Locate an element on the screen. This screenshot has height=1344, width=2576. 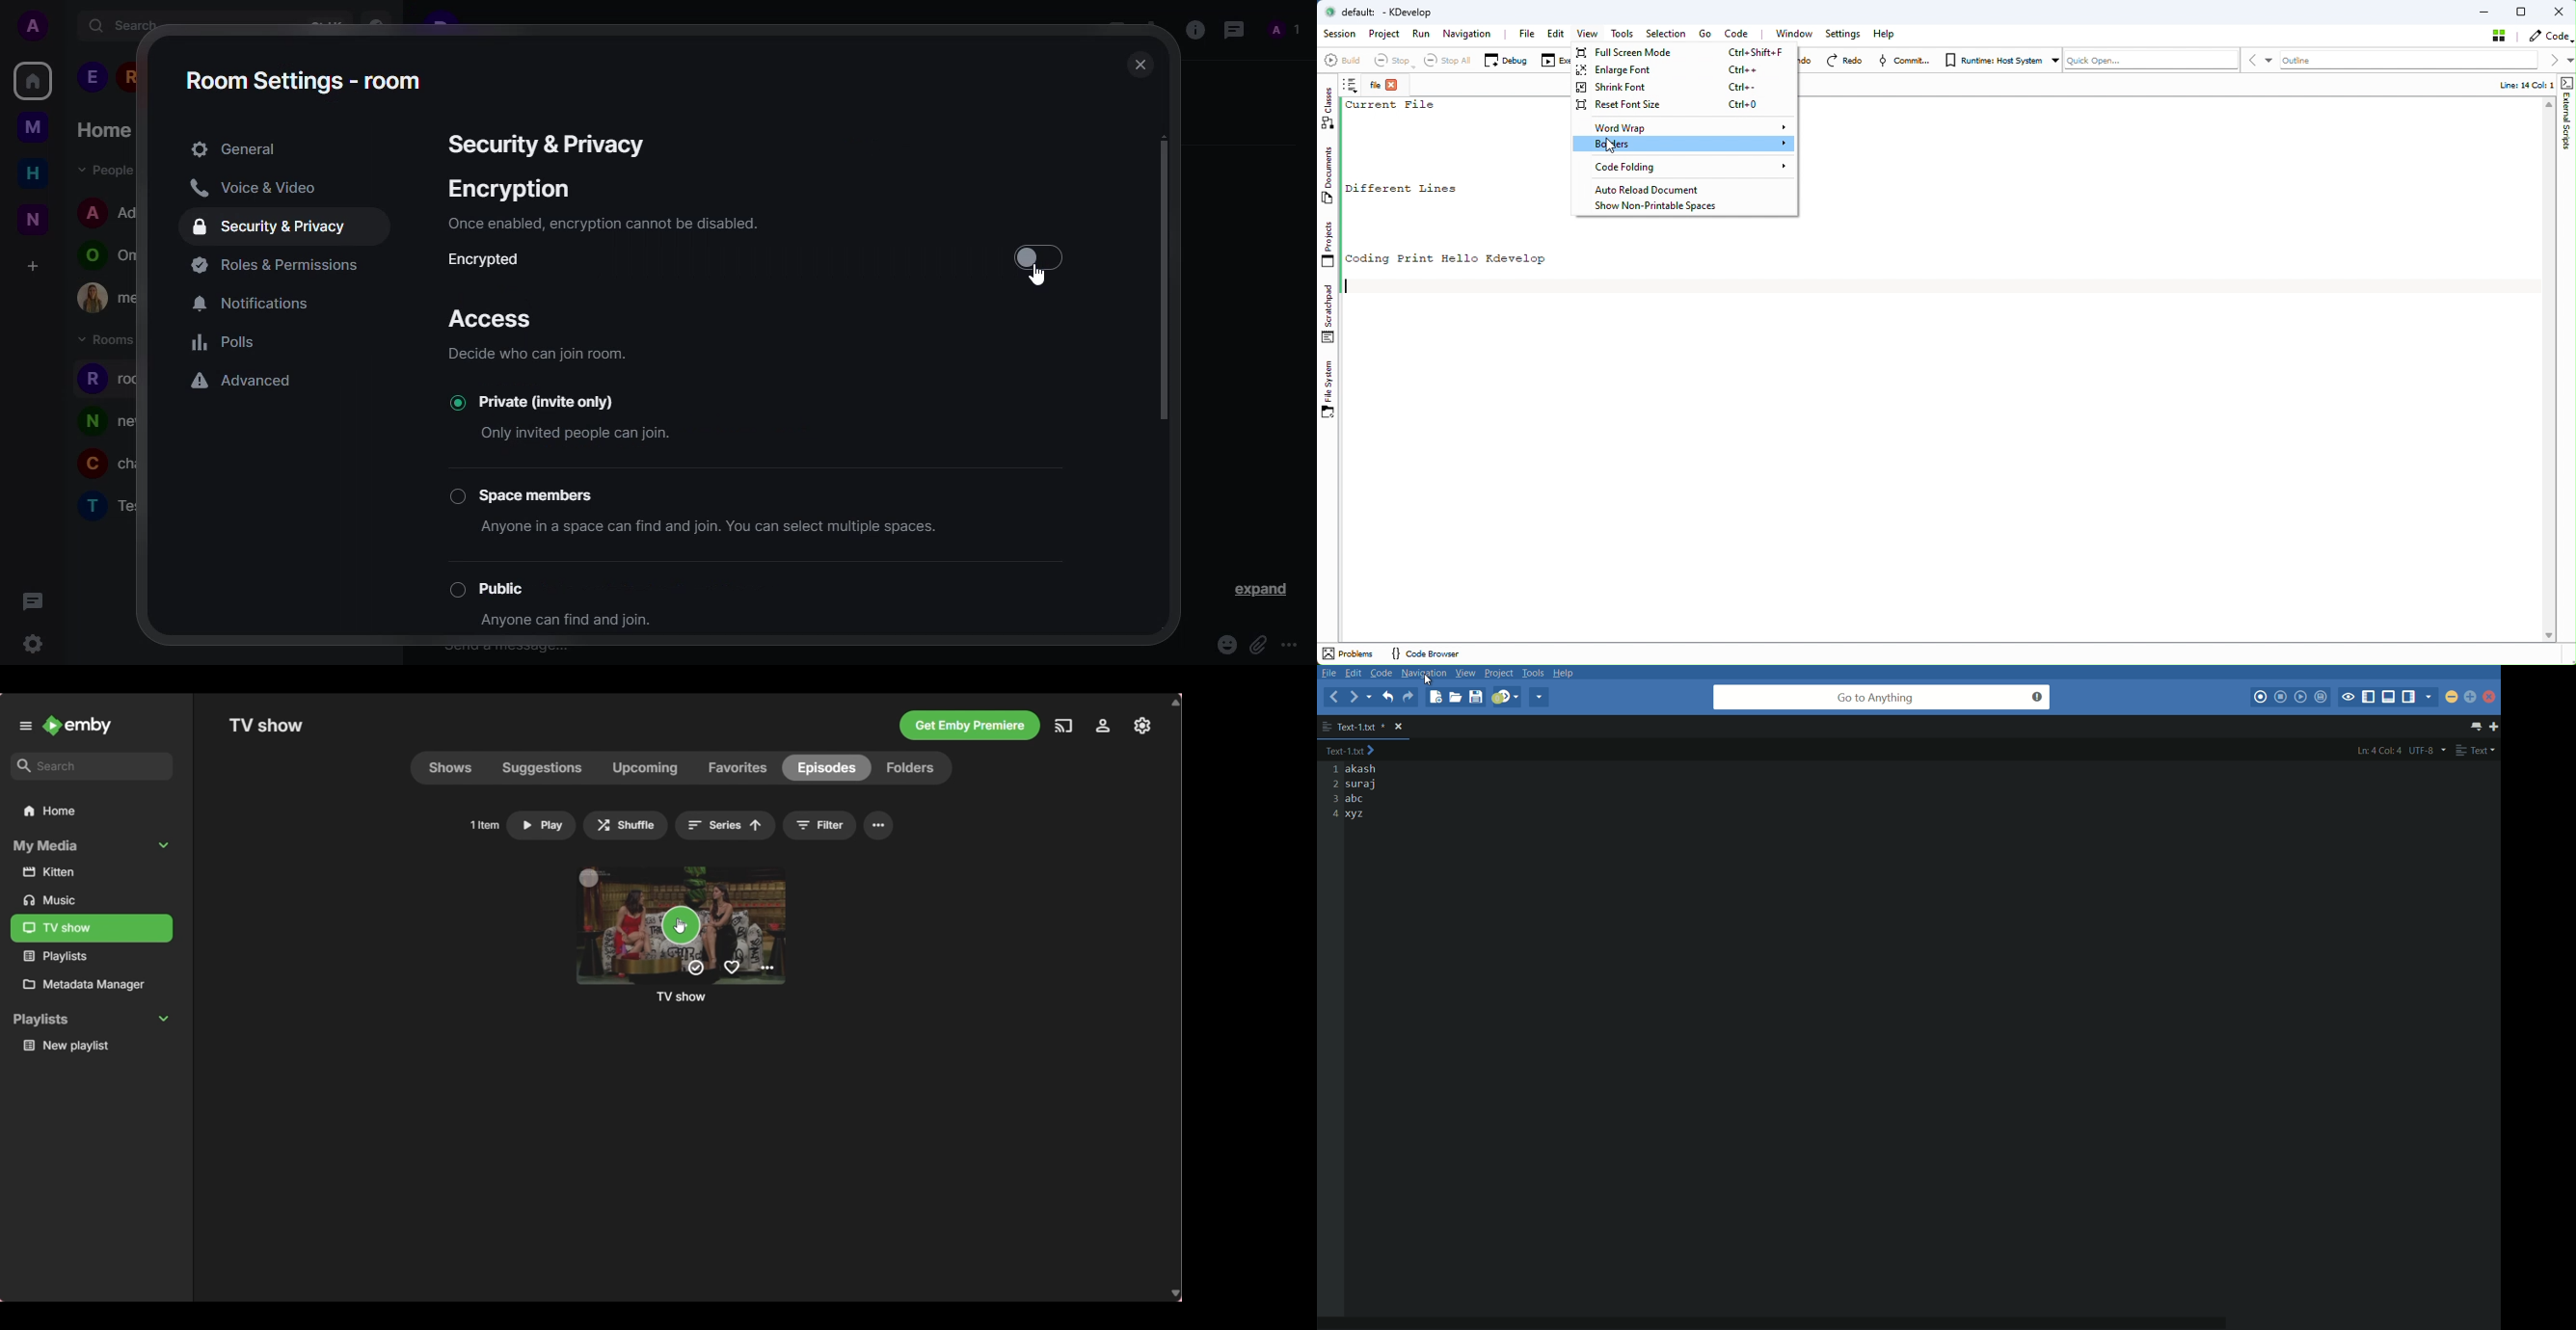
security is located at coordinates (273, 227).